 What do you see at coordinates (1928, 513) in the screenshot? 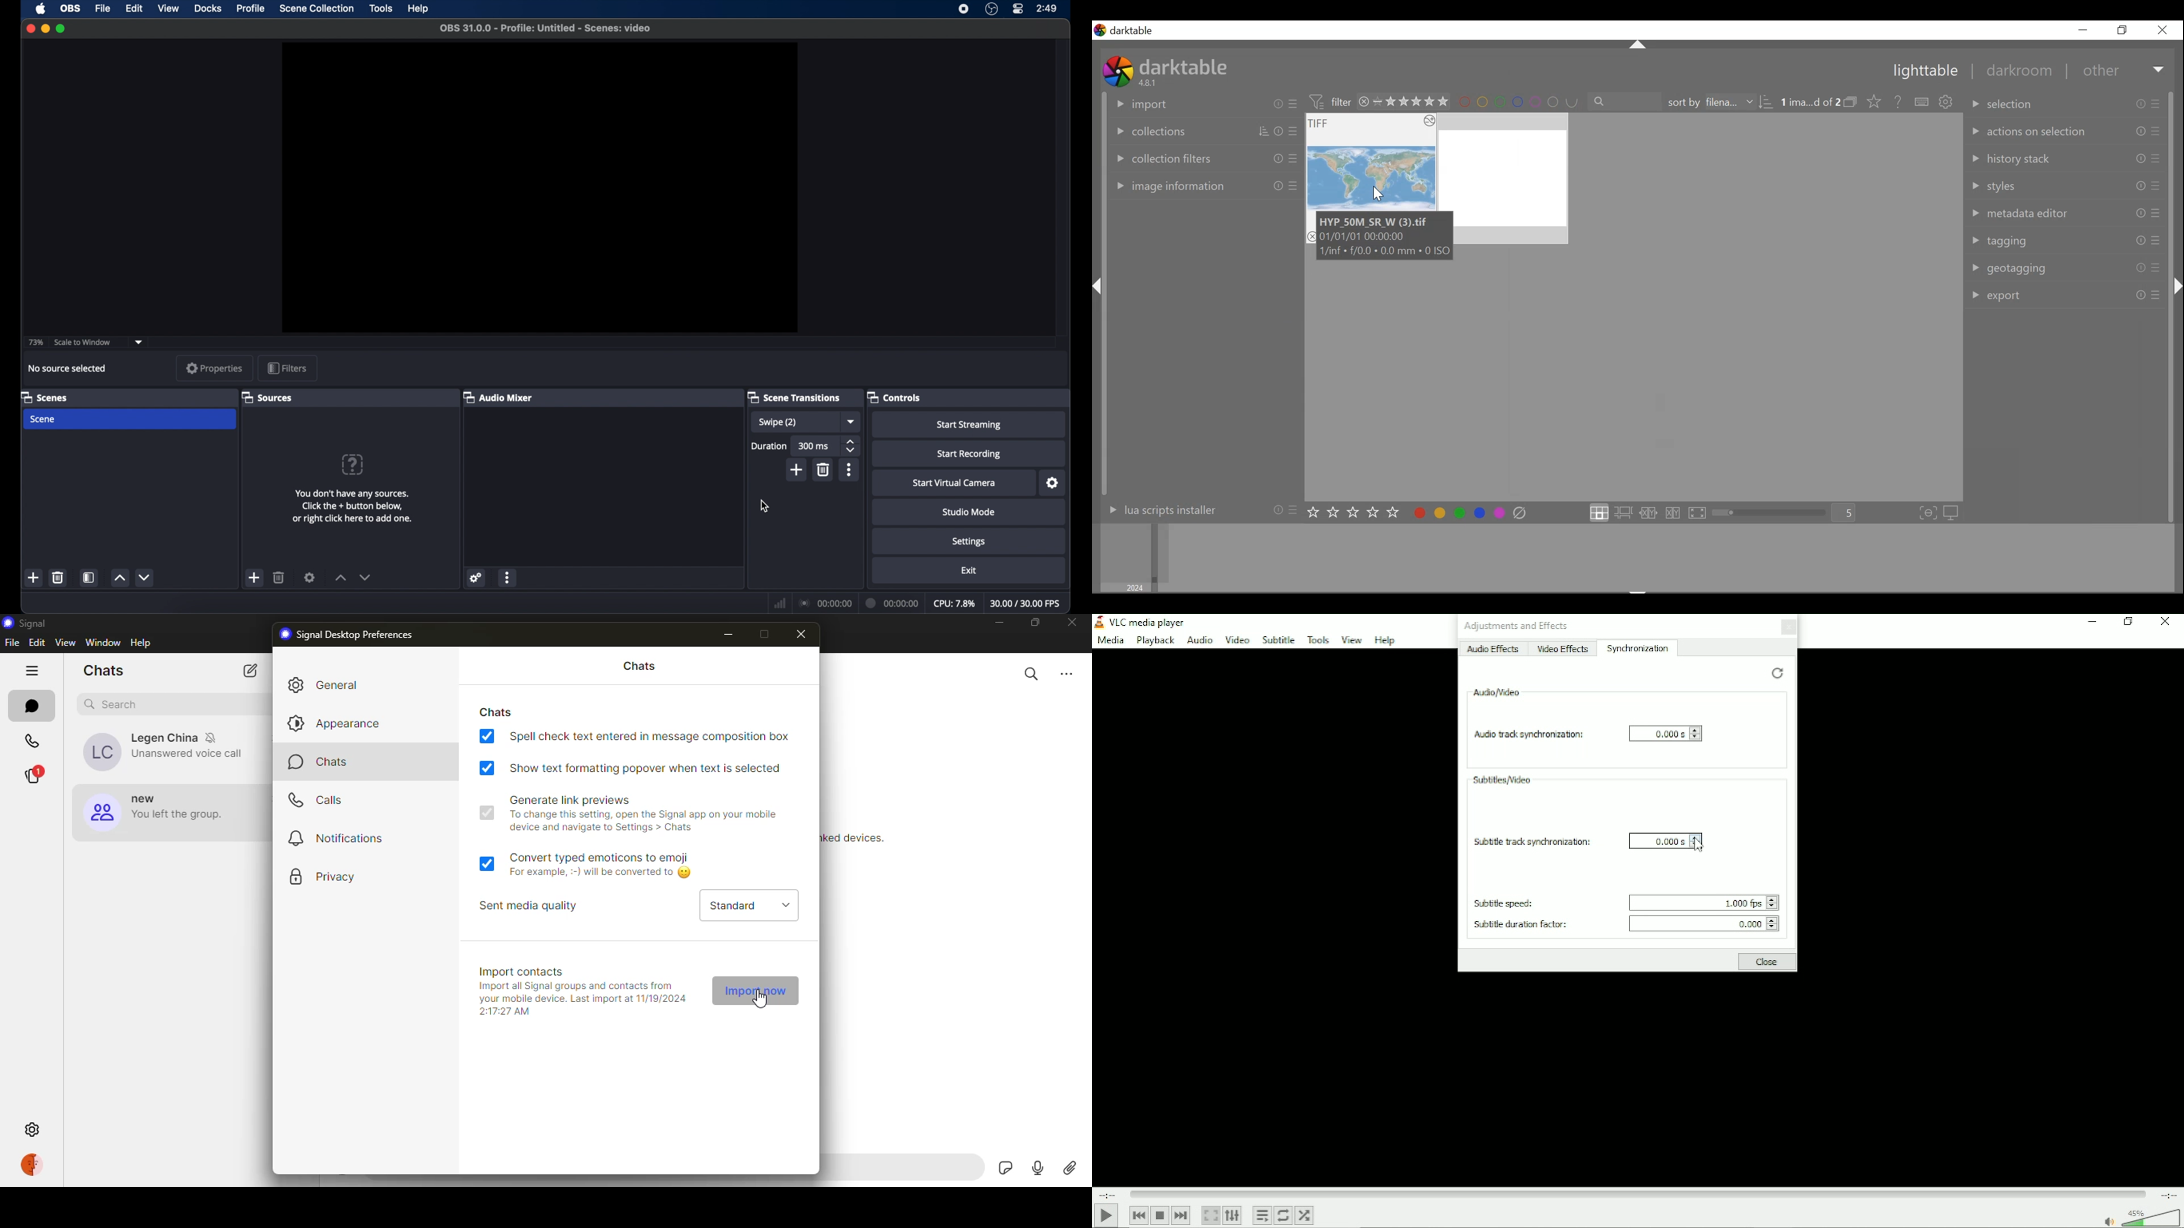
I see `toggle focus-peaking mode` at bounding box center [1928, 513].